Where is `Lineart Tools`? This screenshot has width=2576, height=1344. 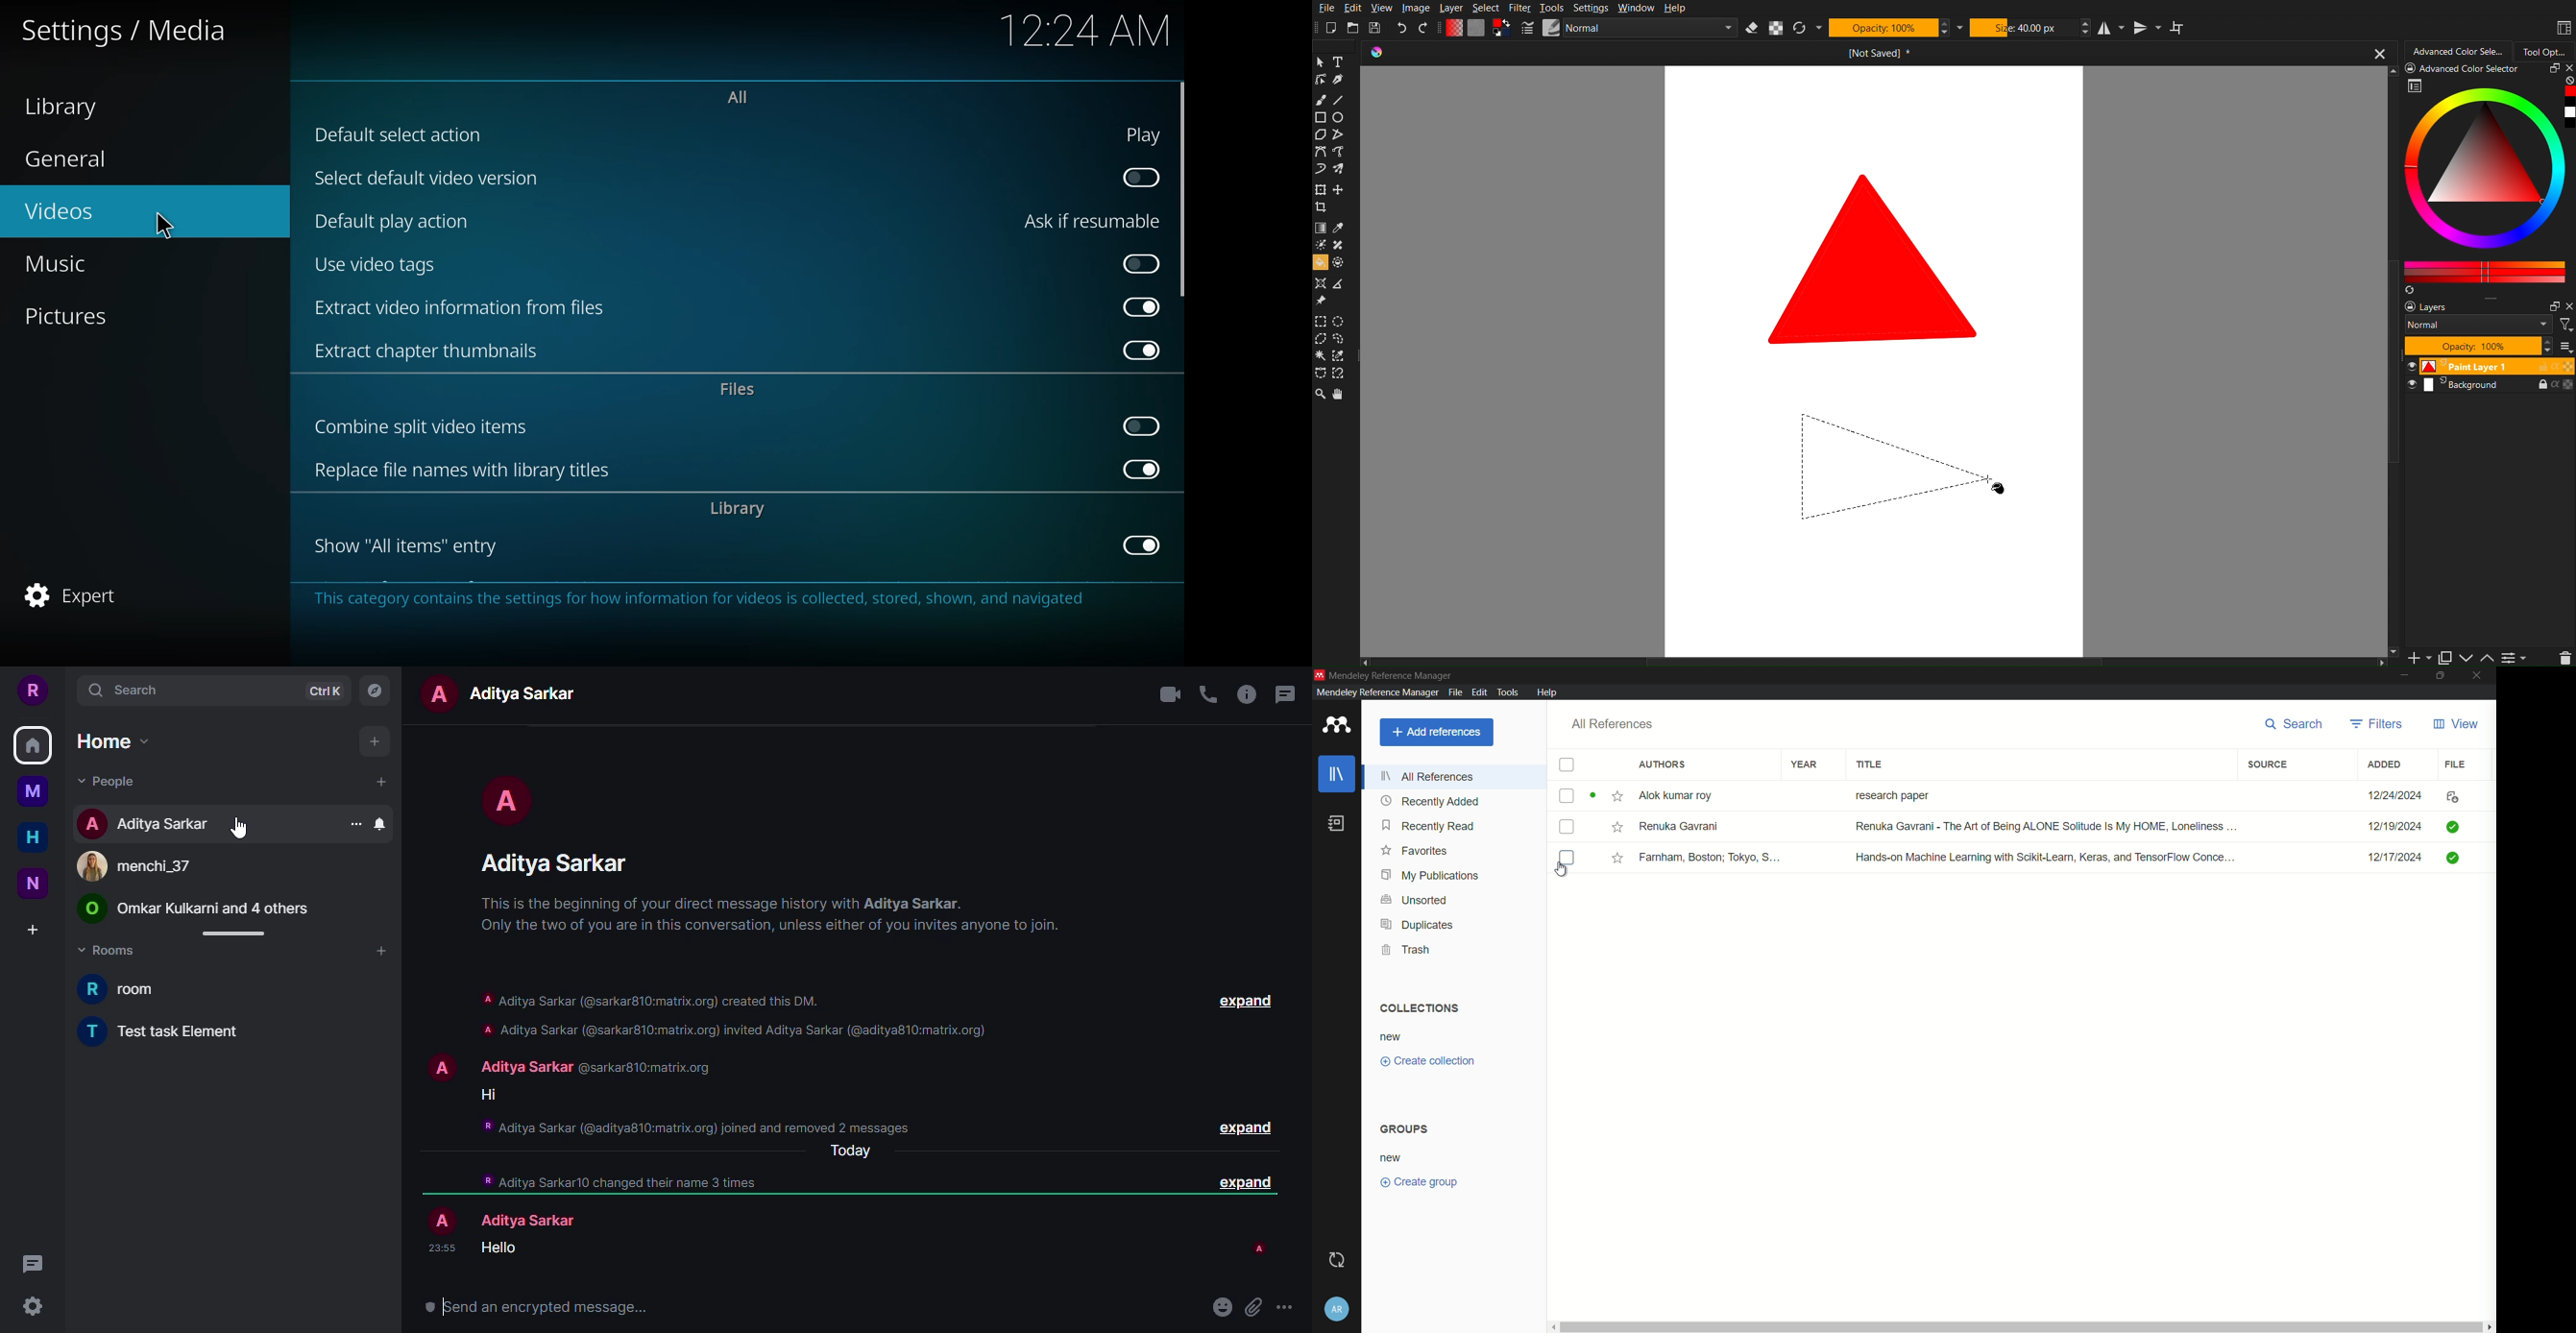
Lineart Tools is located at coordinates (1320, 80).